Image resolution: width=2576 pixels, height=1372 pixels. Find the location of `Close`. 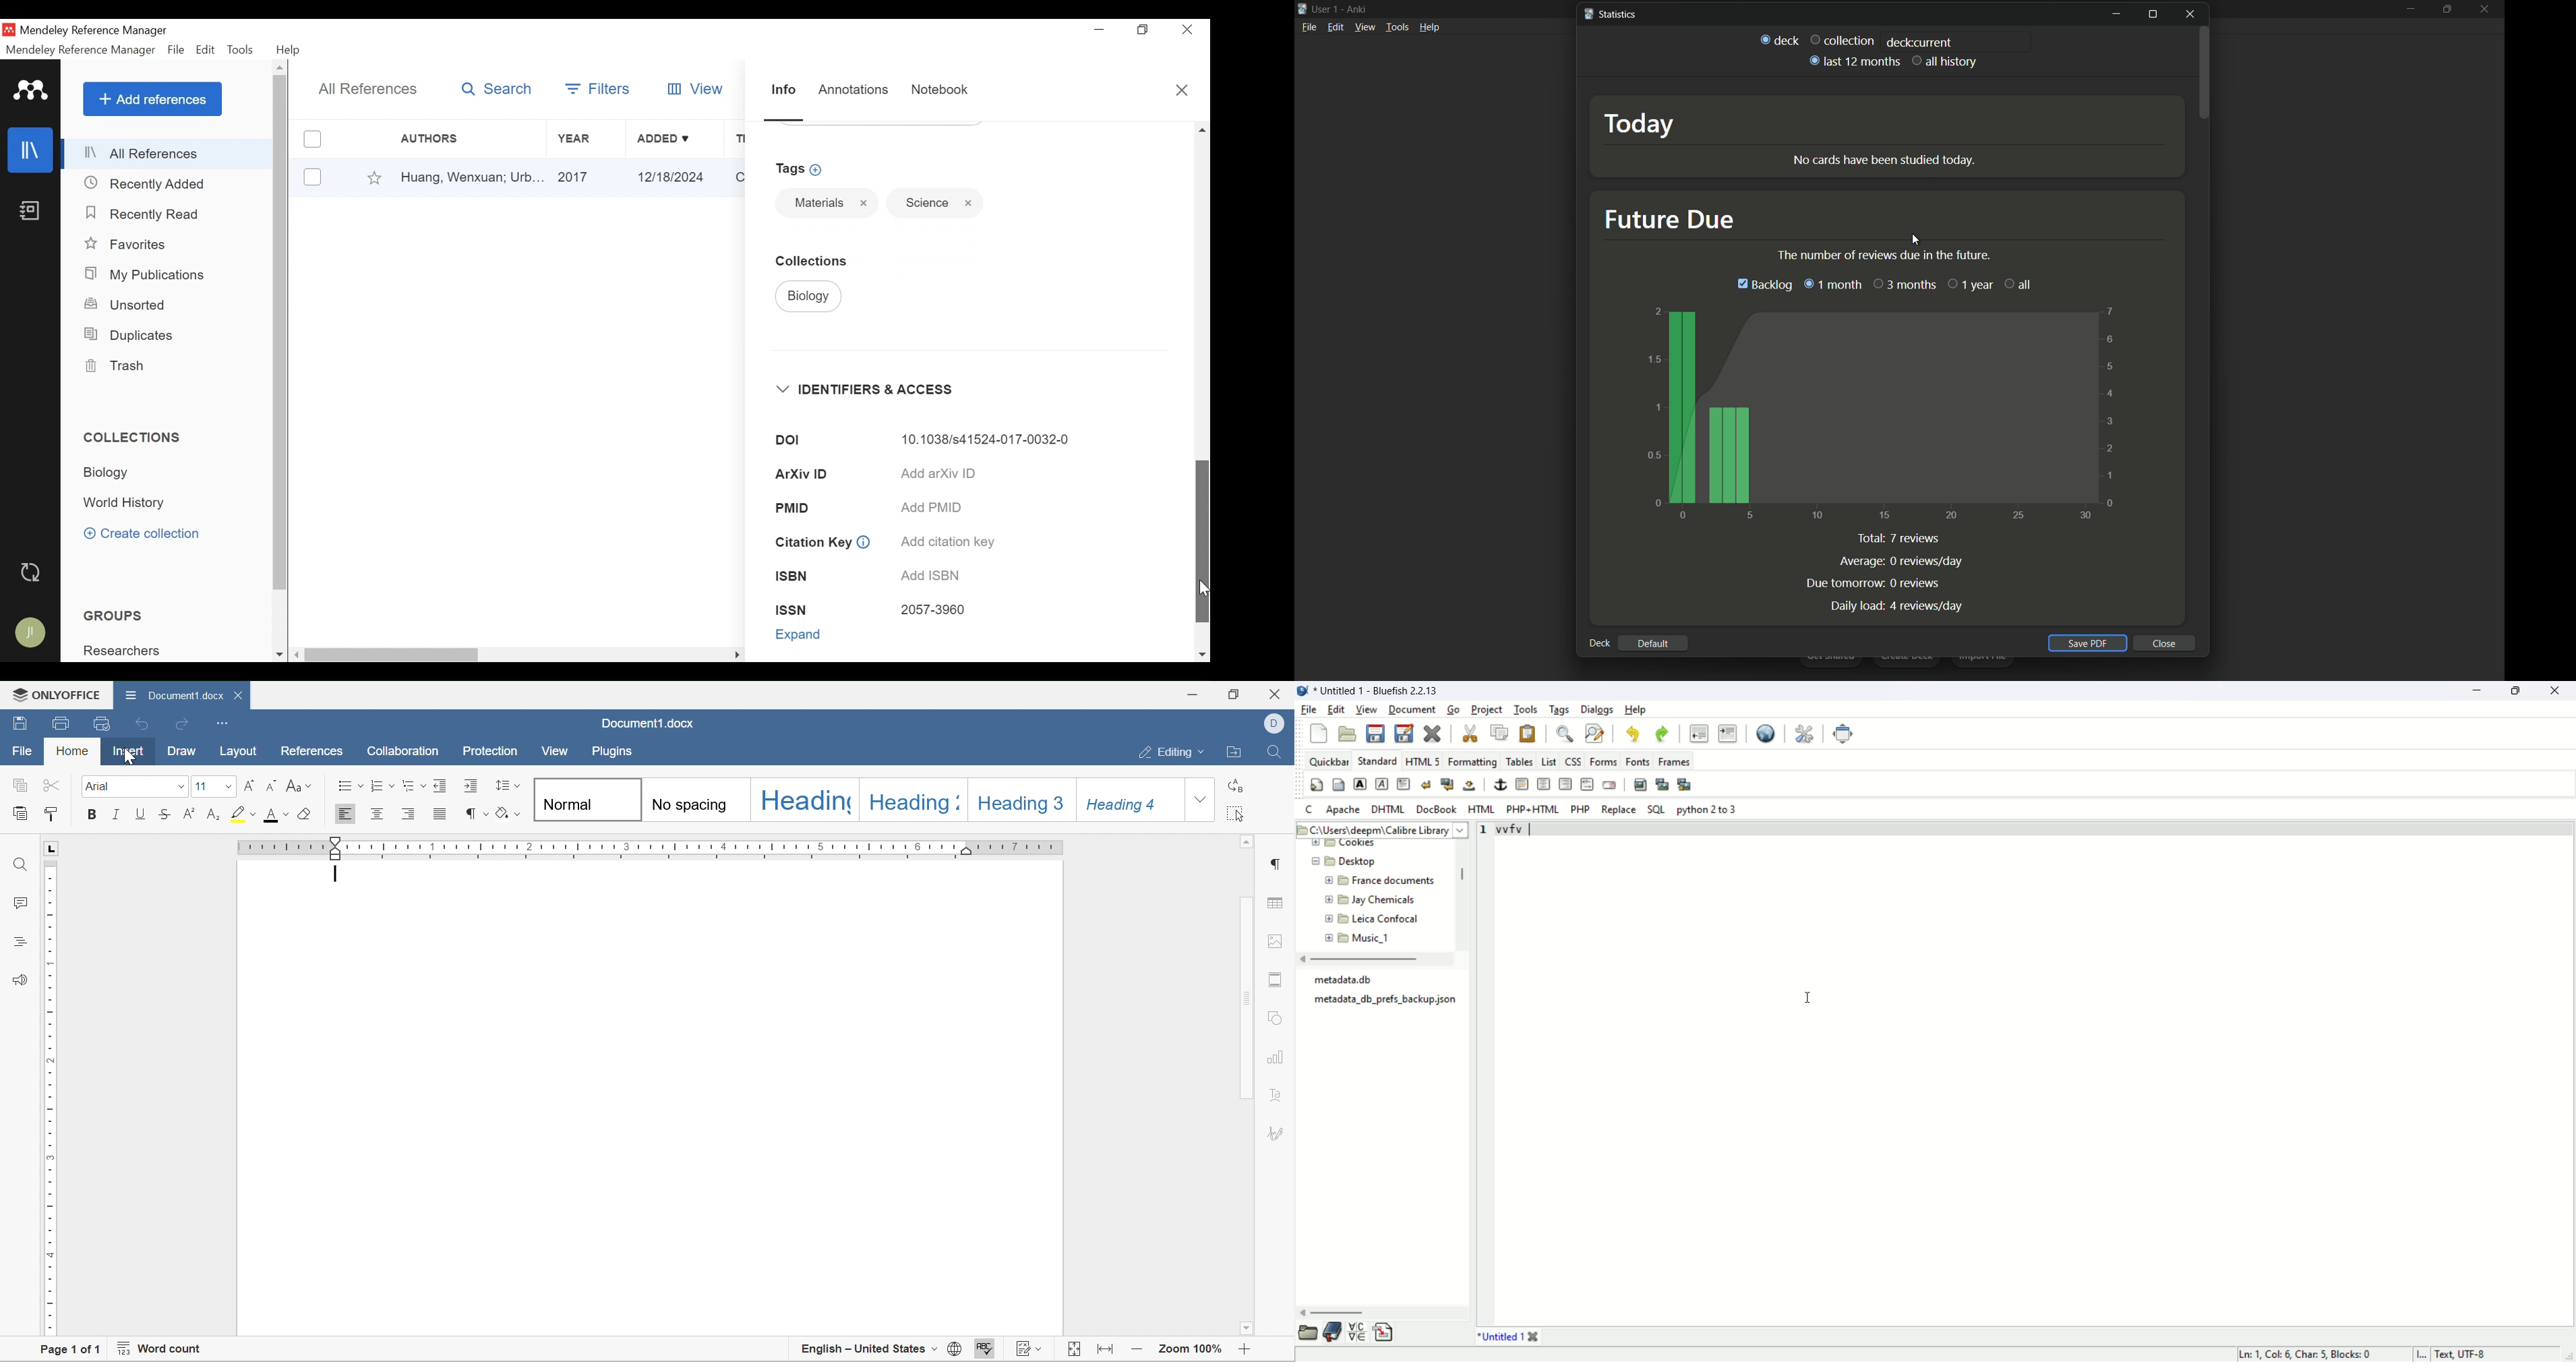

Close is located at coordinates (1181, 89).